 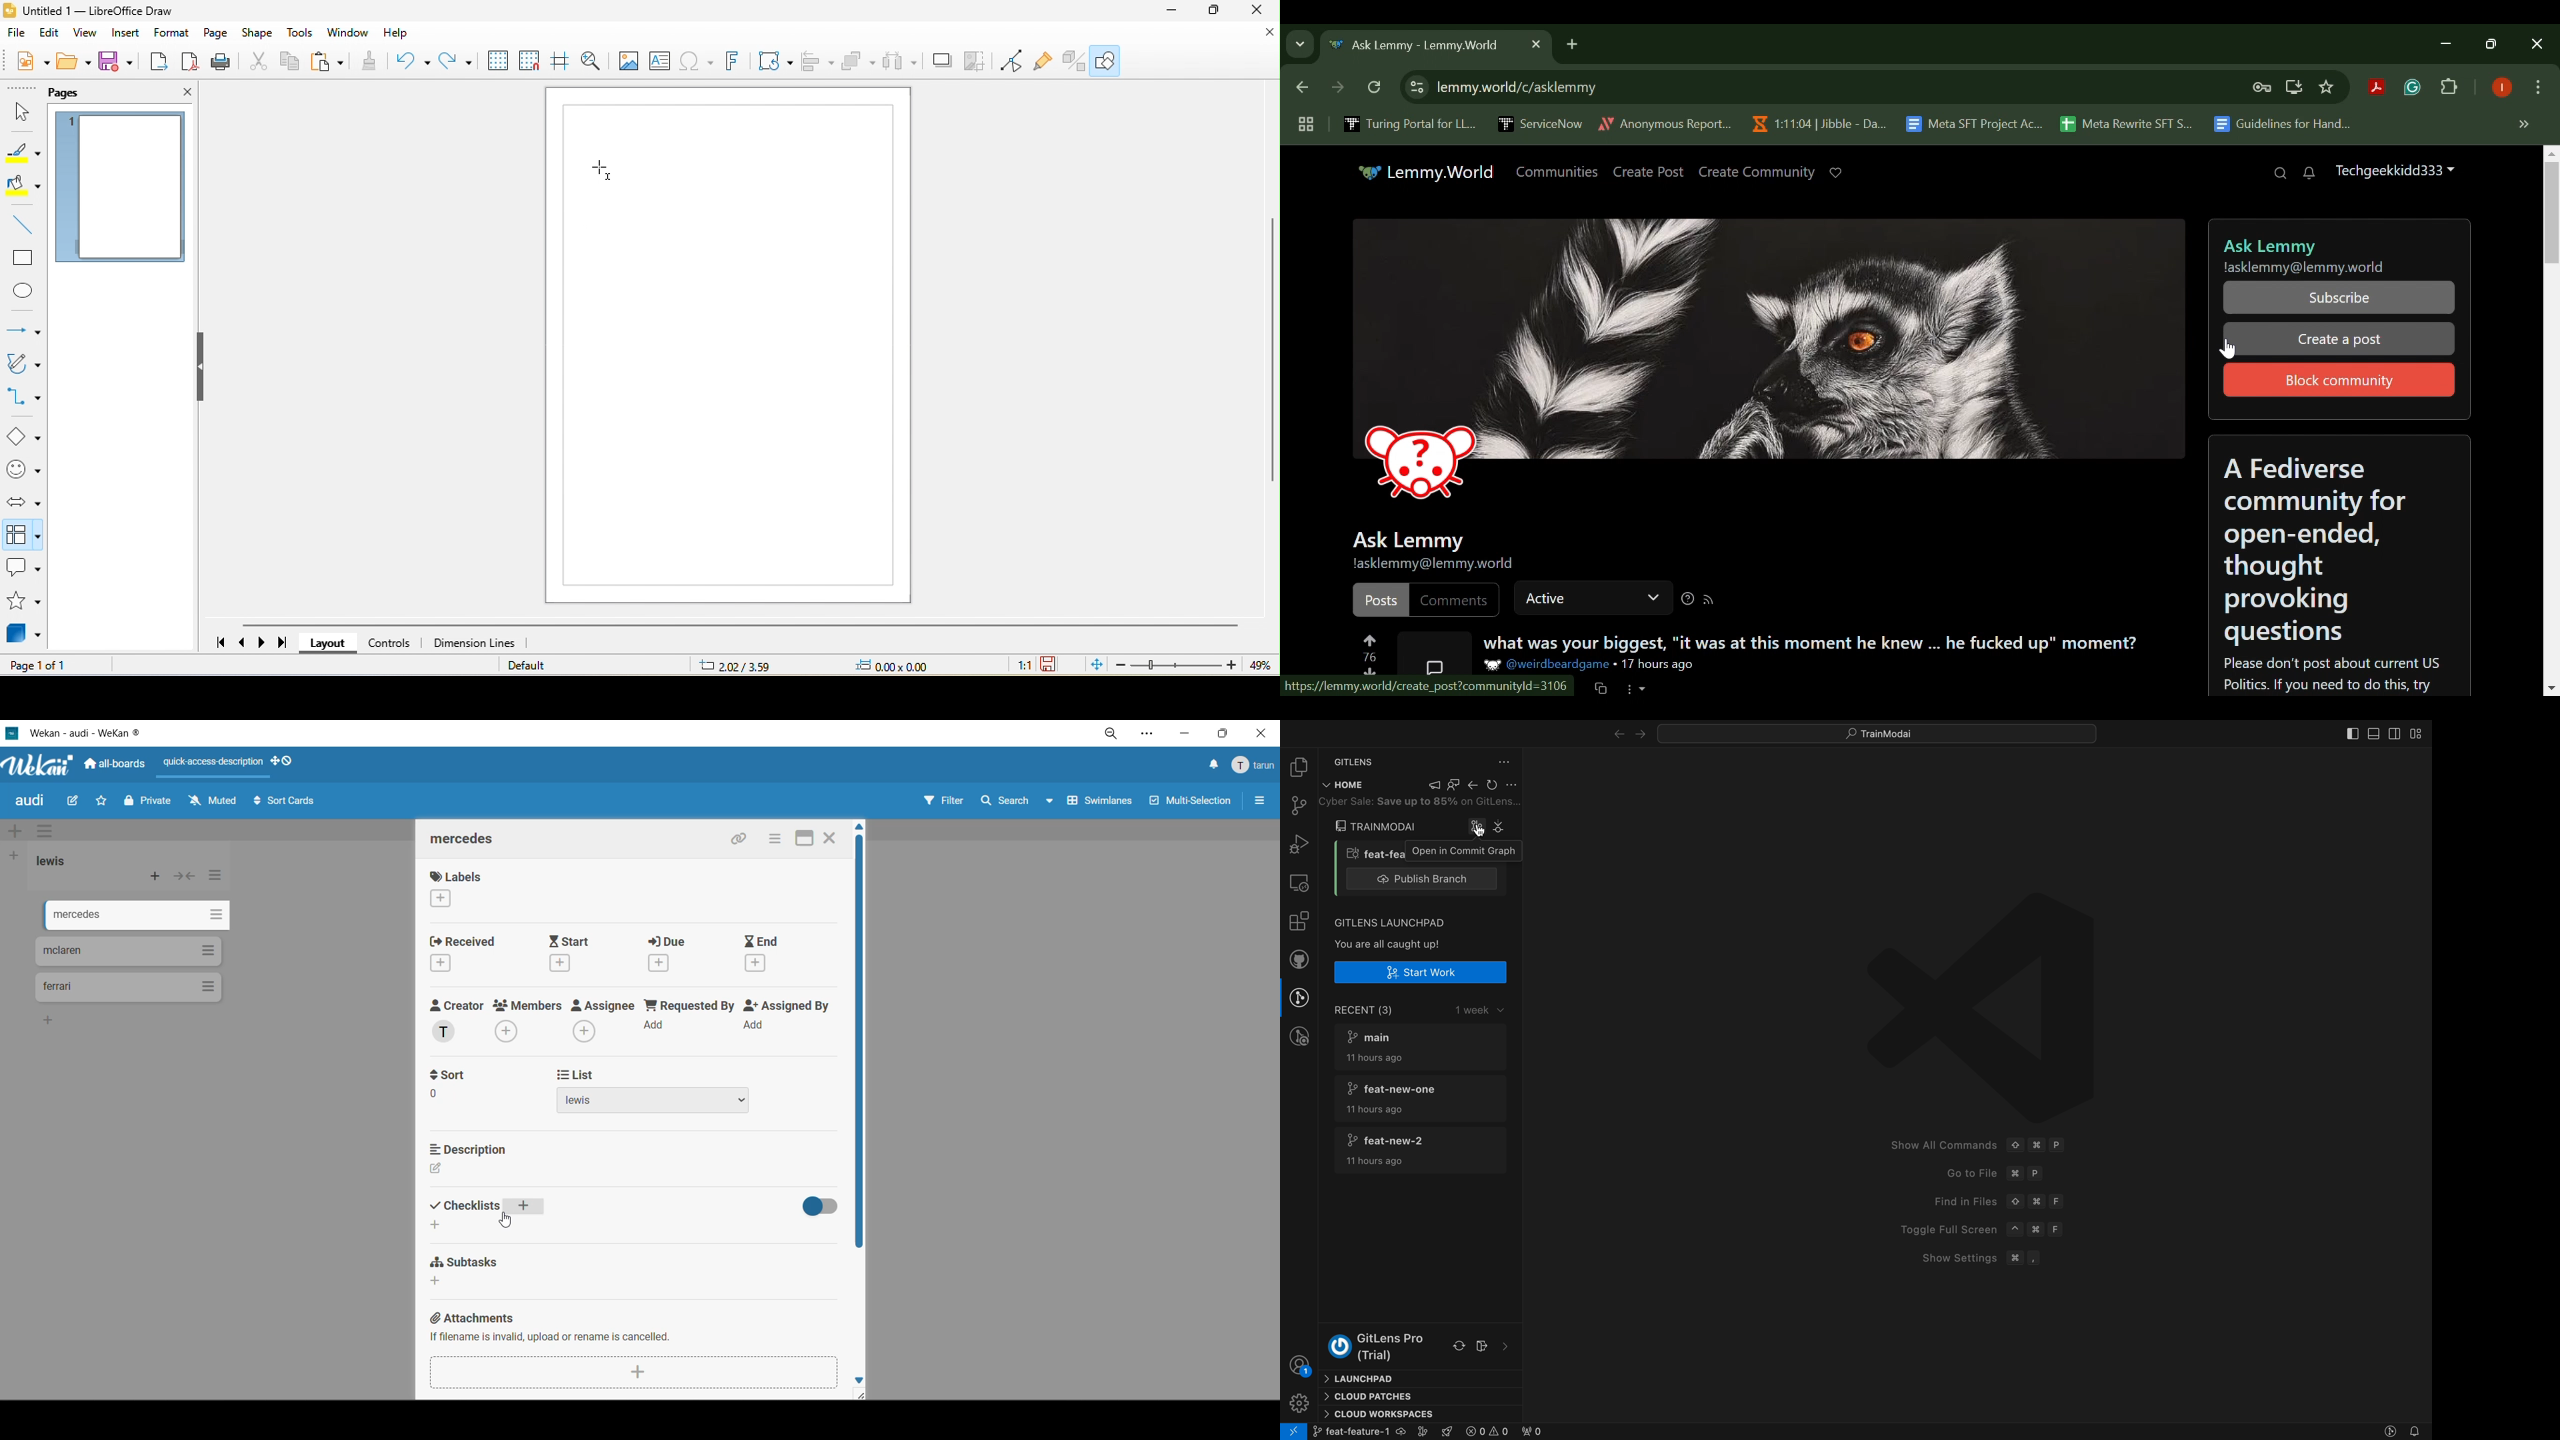 I want to click on edit, so click(x=74, y=800).